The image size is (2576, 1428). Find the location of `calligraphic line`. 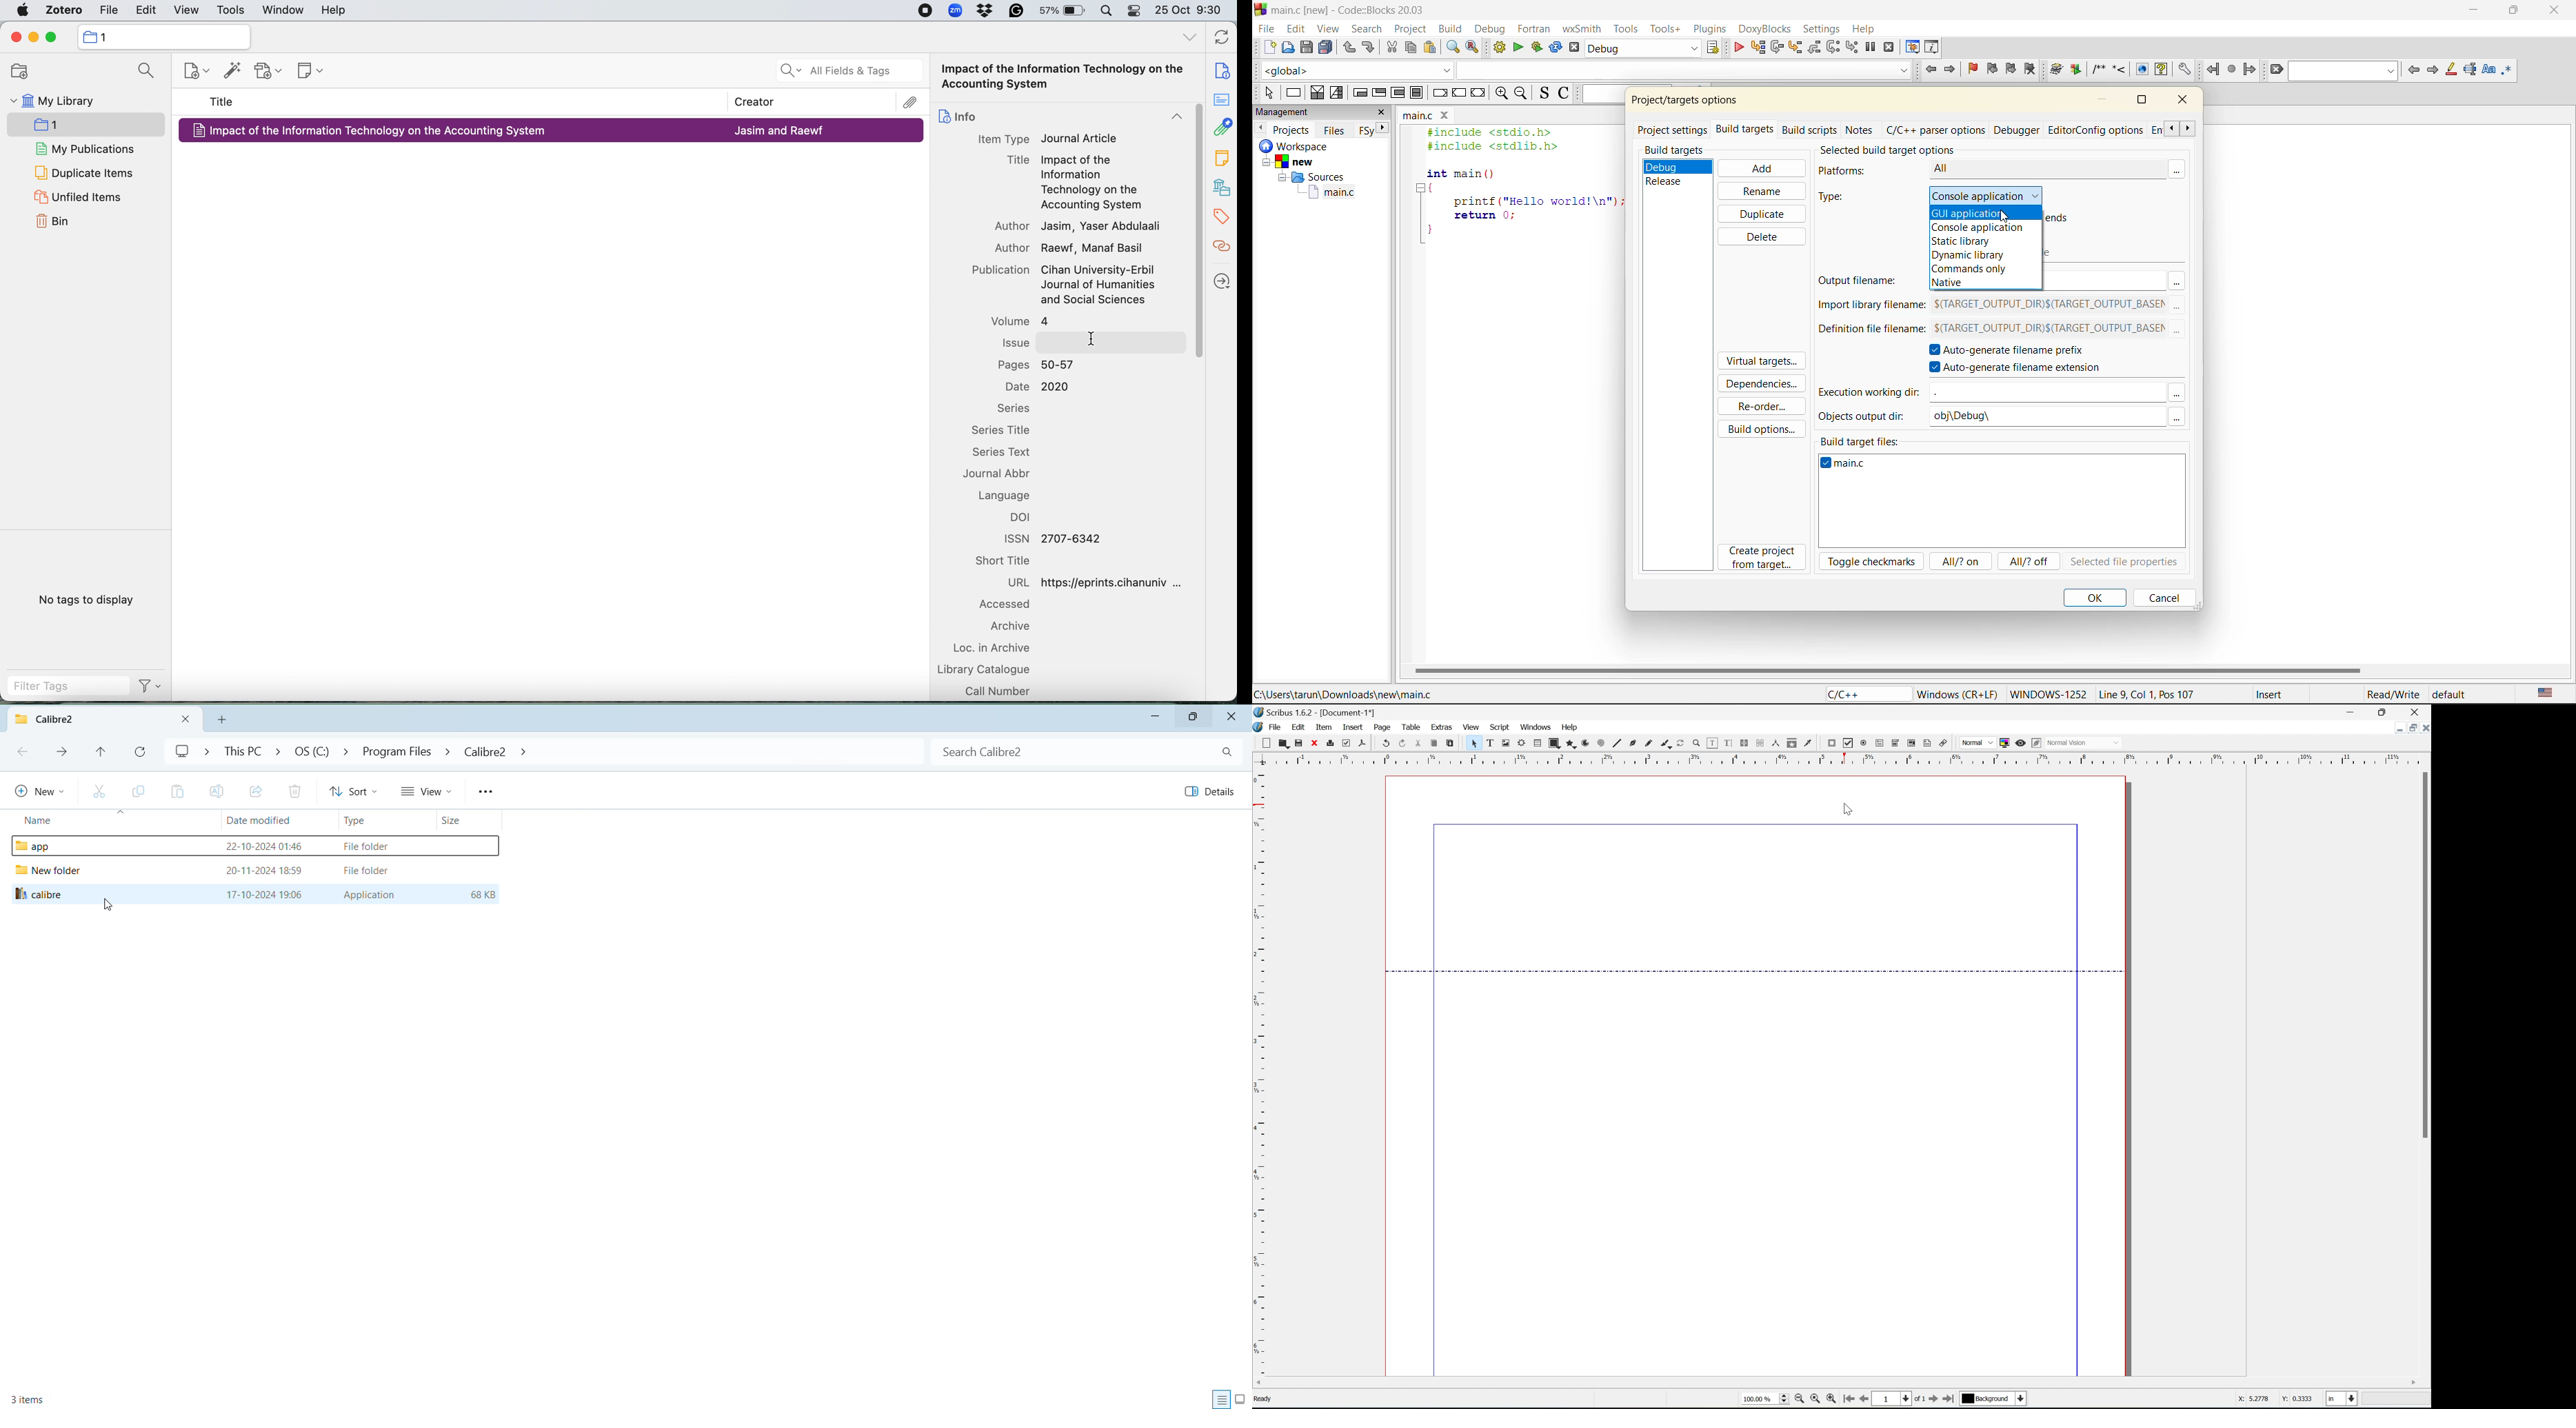

calligraphic line is located at coordinates (1666, 743).